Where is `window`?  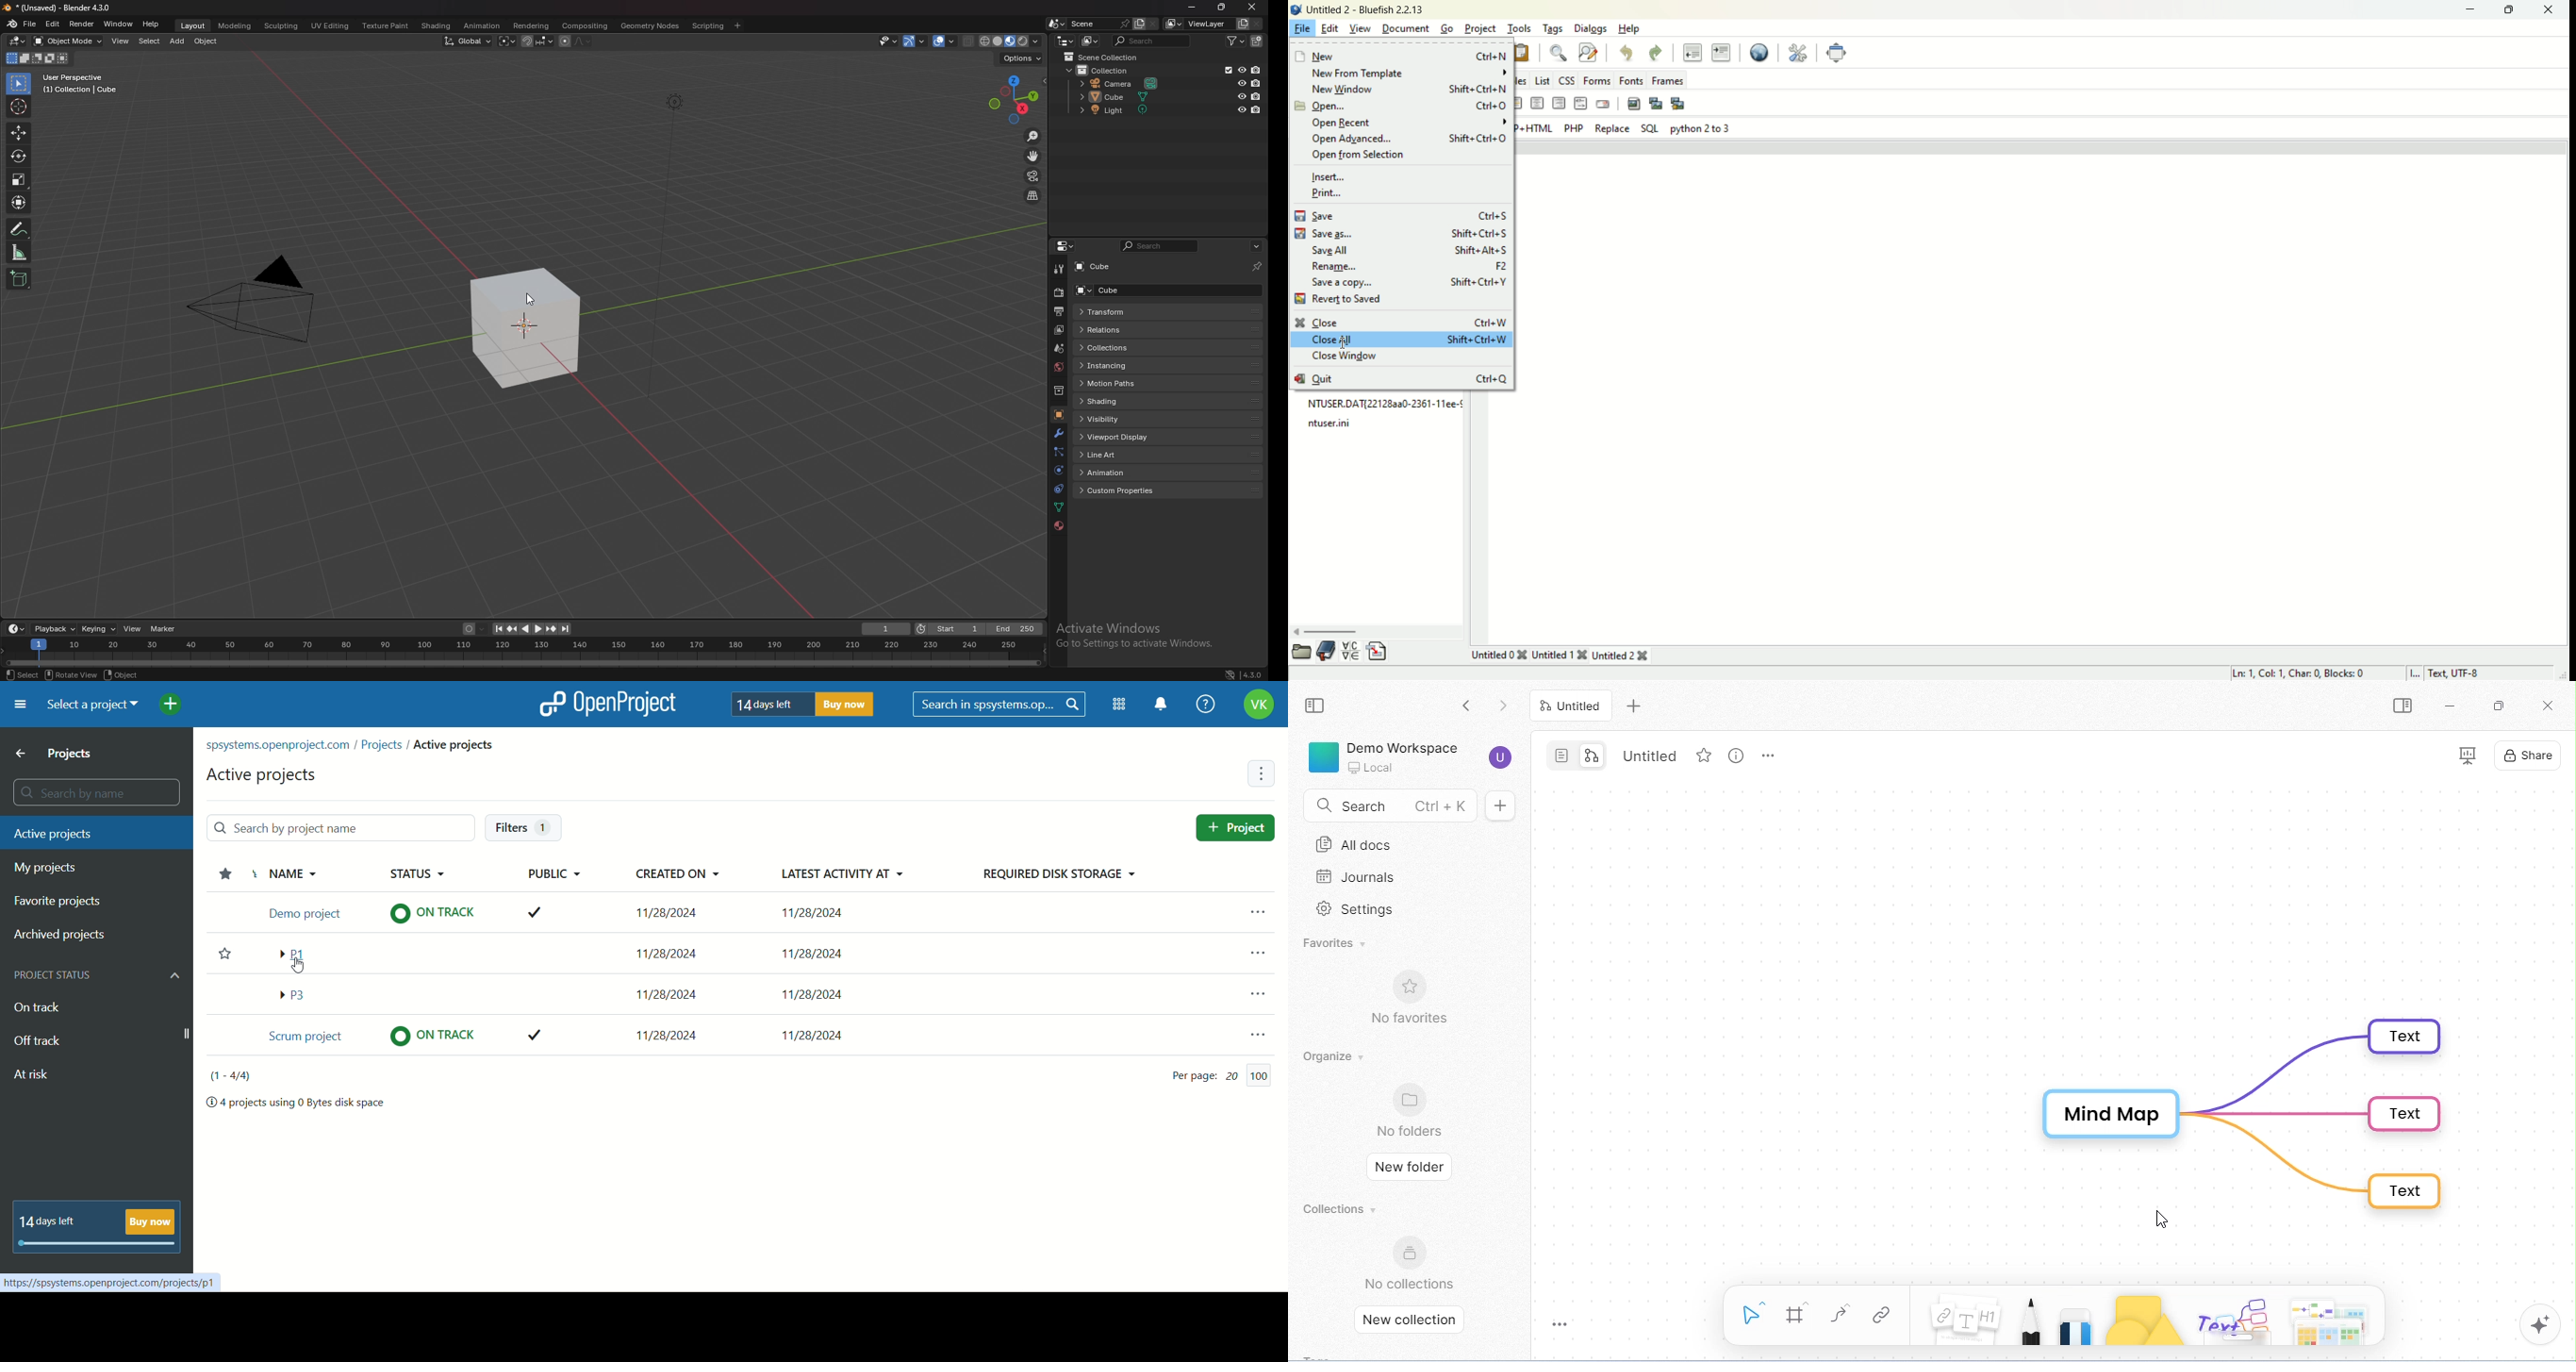
window is located at coordinates (118, 24).